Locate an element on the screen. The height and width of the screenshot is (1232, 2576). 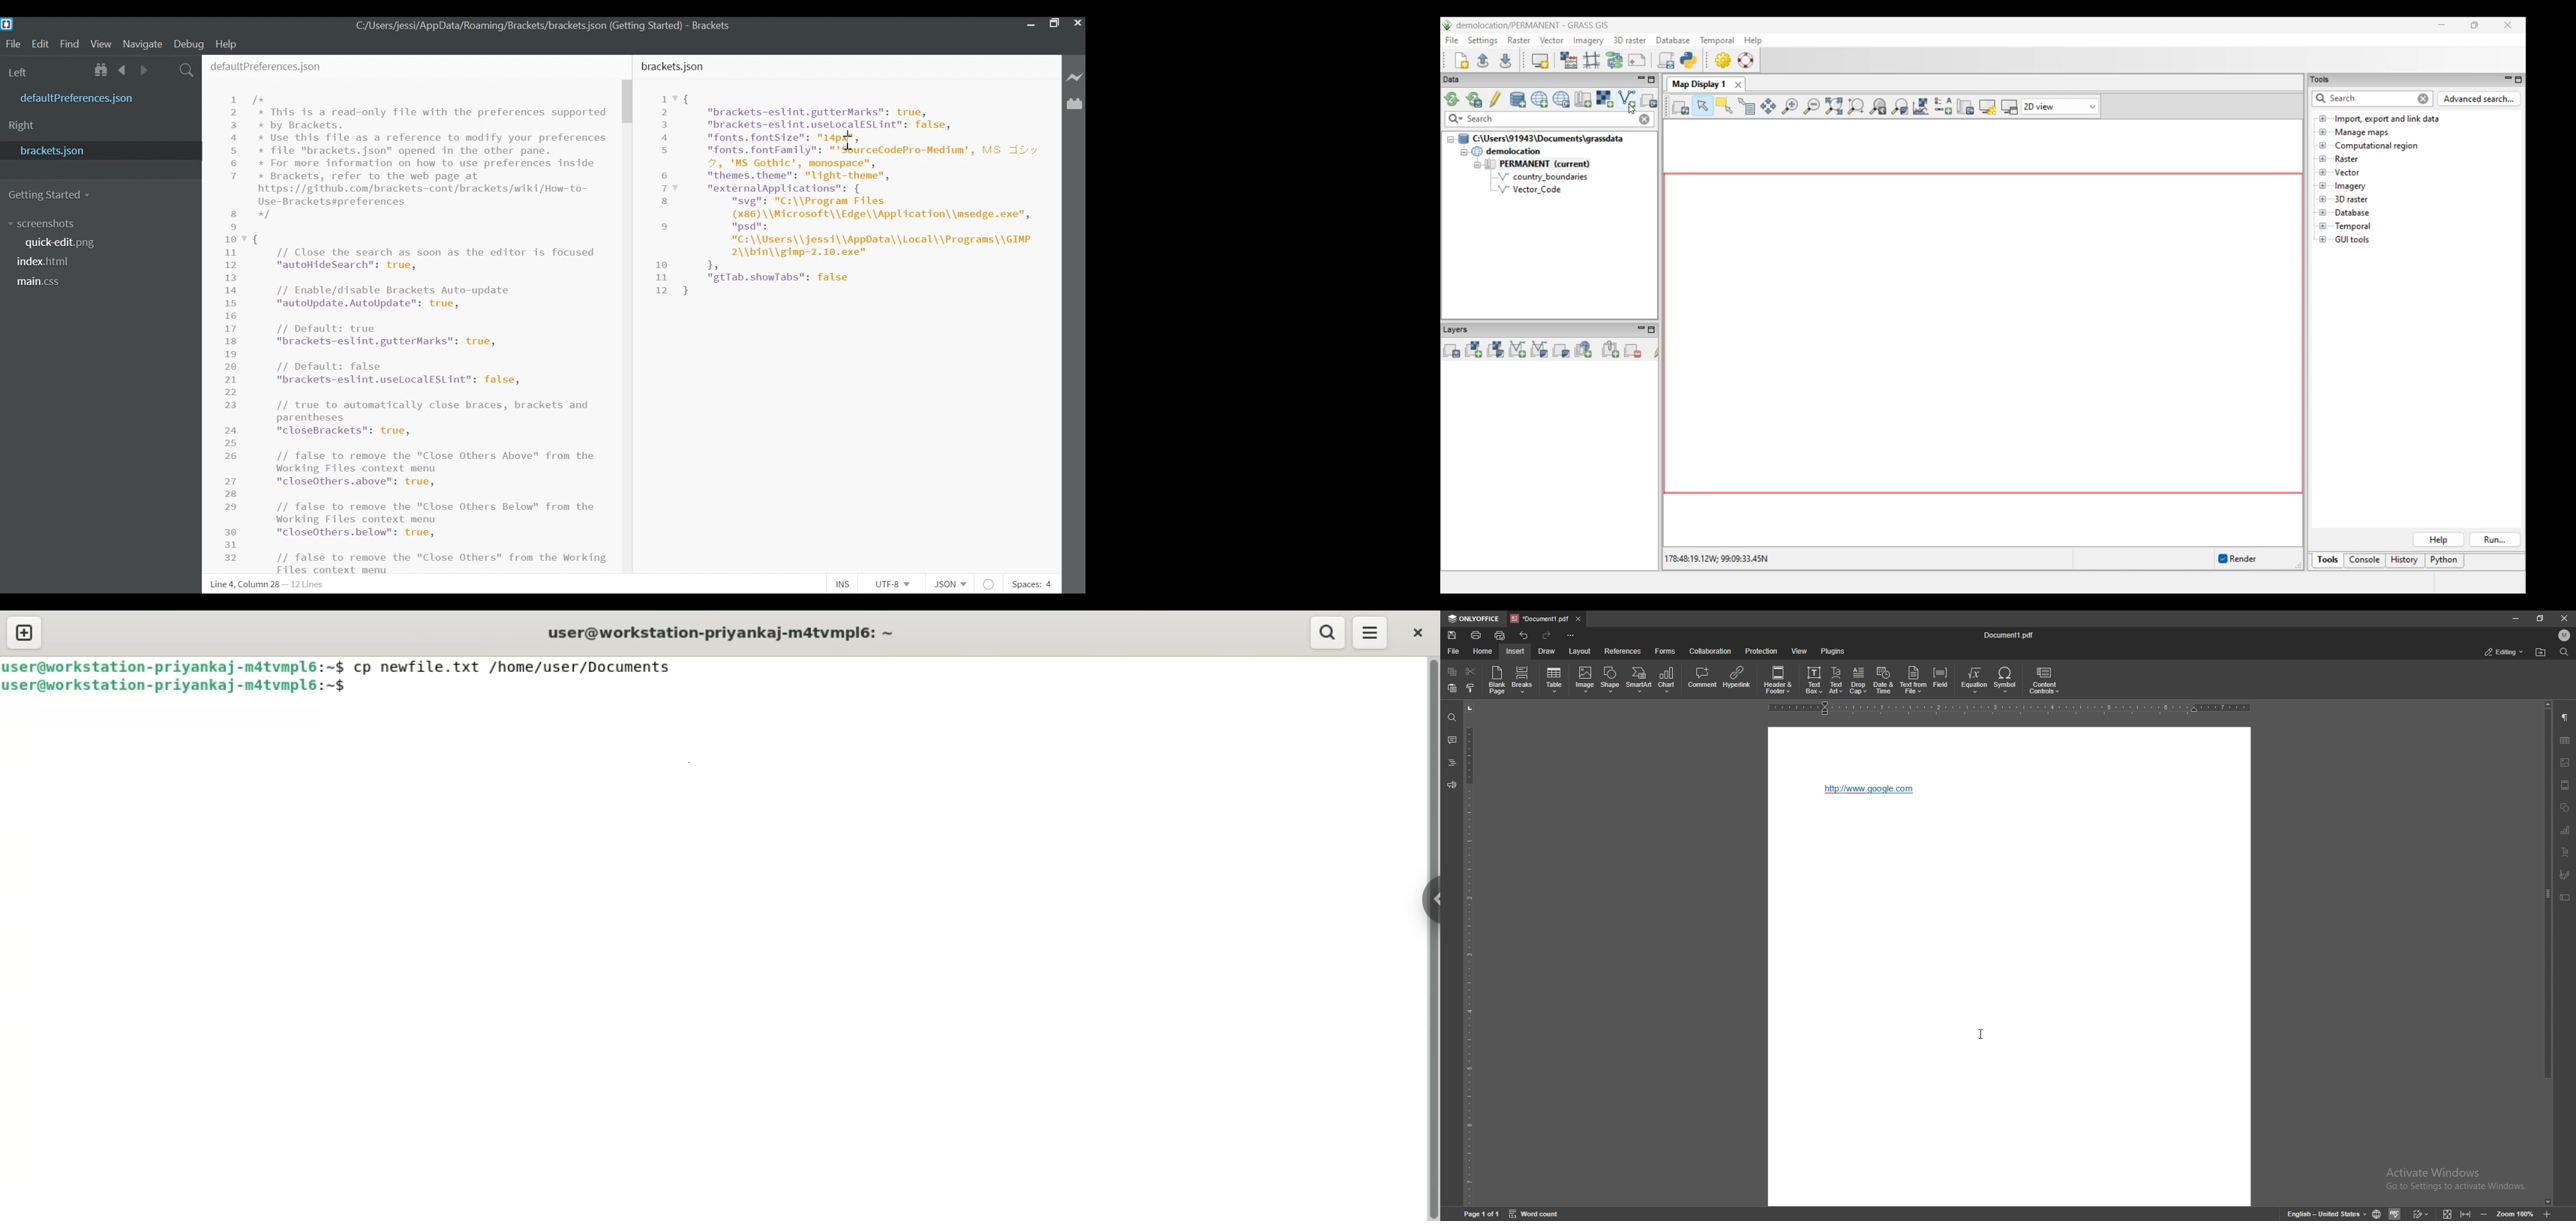
File  is located at coordinates (11, 43).